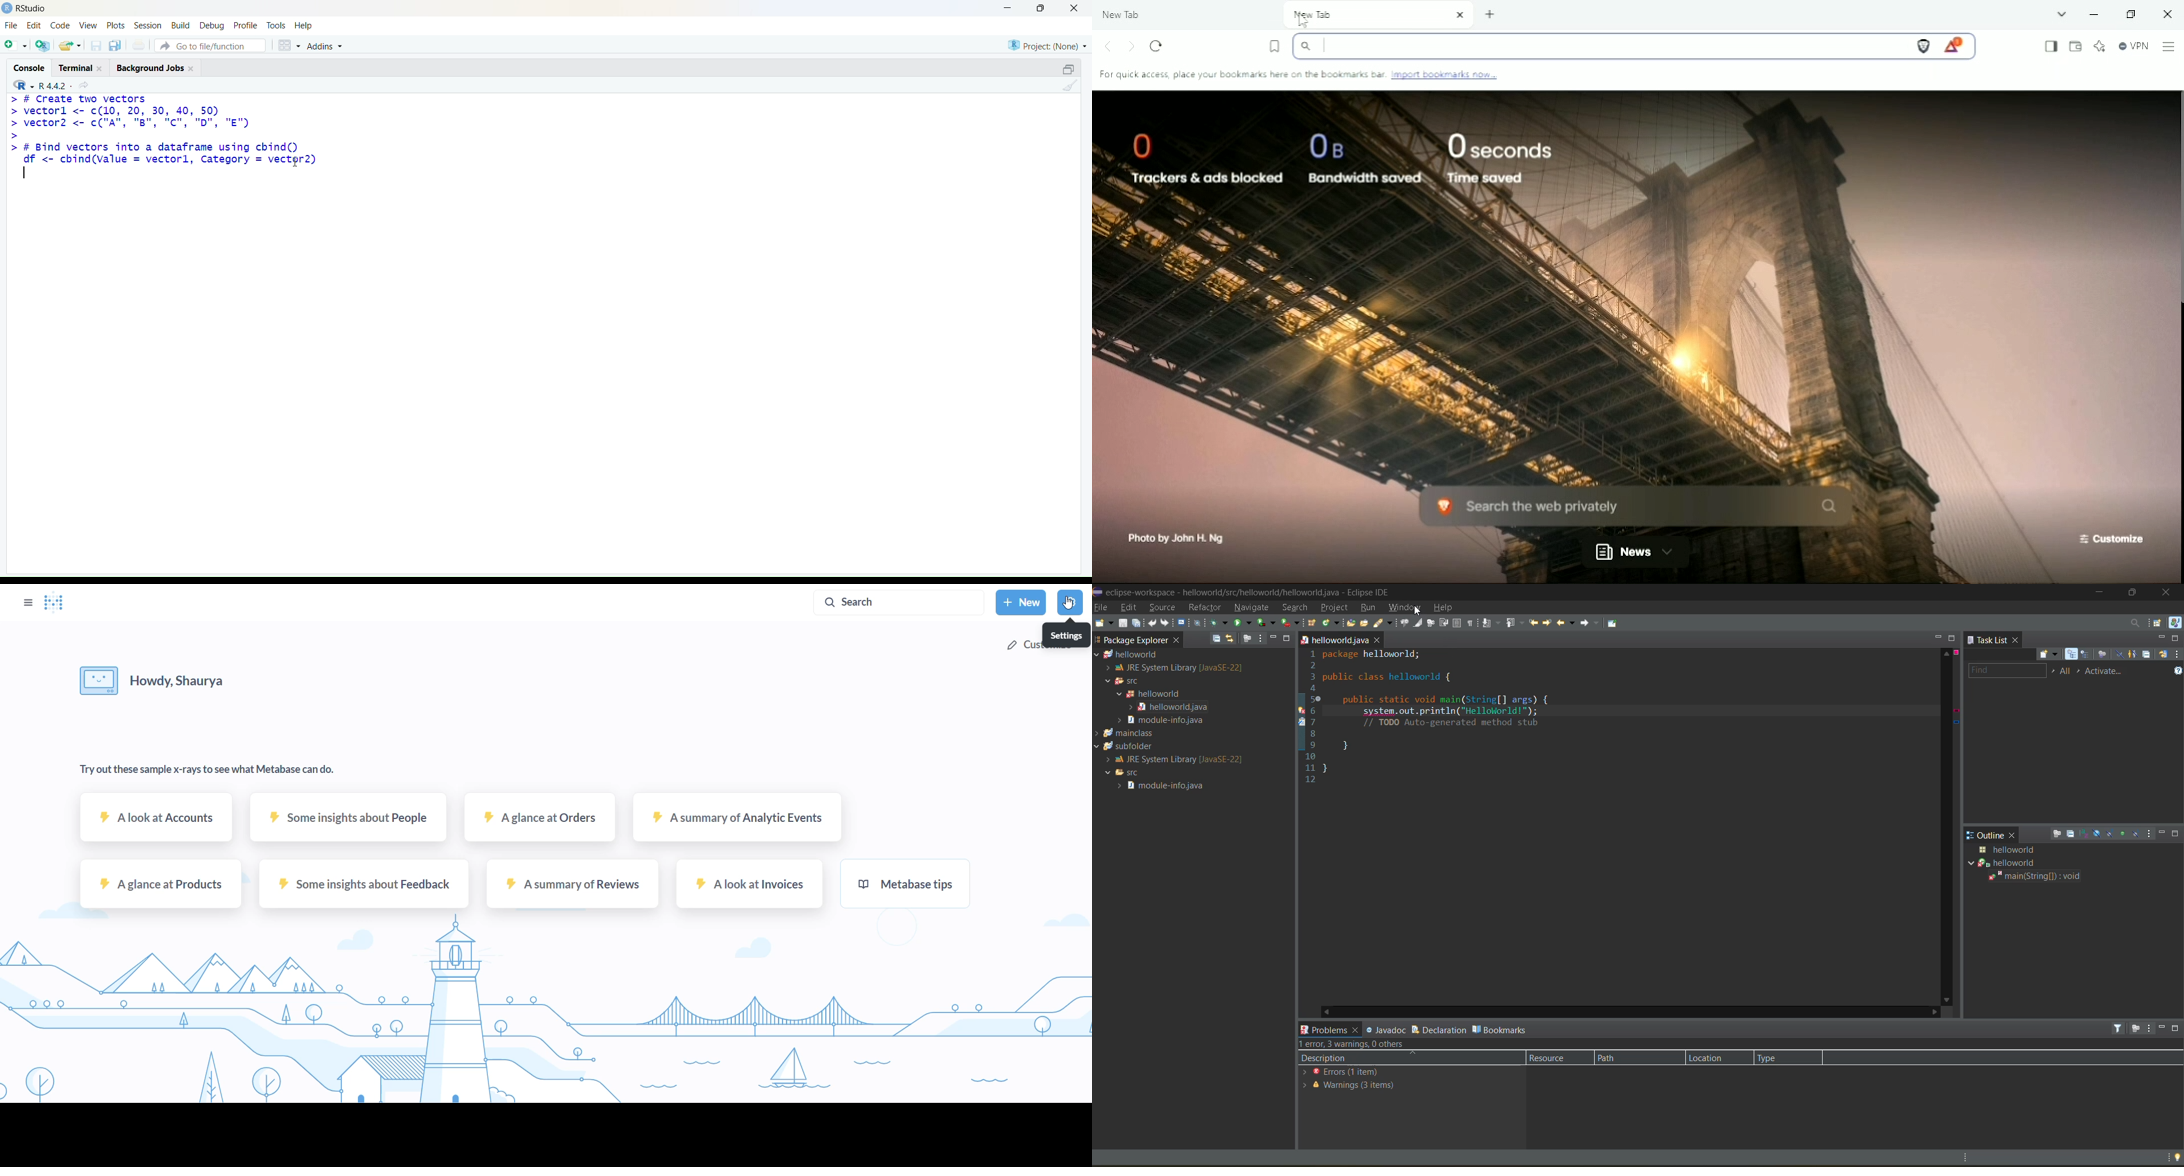 The height and width of the screenshot is (1176, 2184). What do you see at coordinates (2079, 671) in the screenshot?
I see `select active task` at bounding box center [2079, 671].